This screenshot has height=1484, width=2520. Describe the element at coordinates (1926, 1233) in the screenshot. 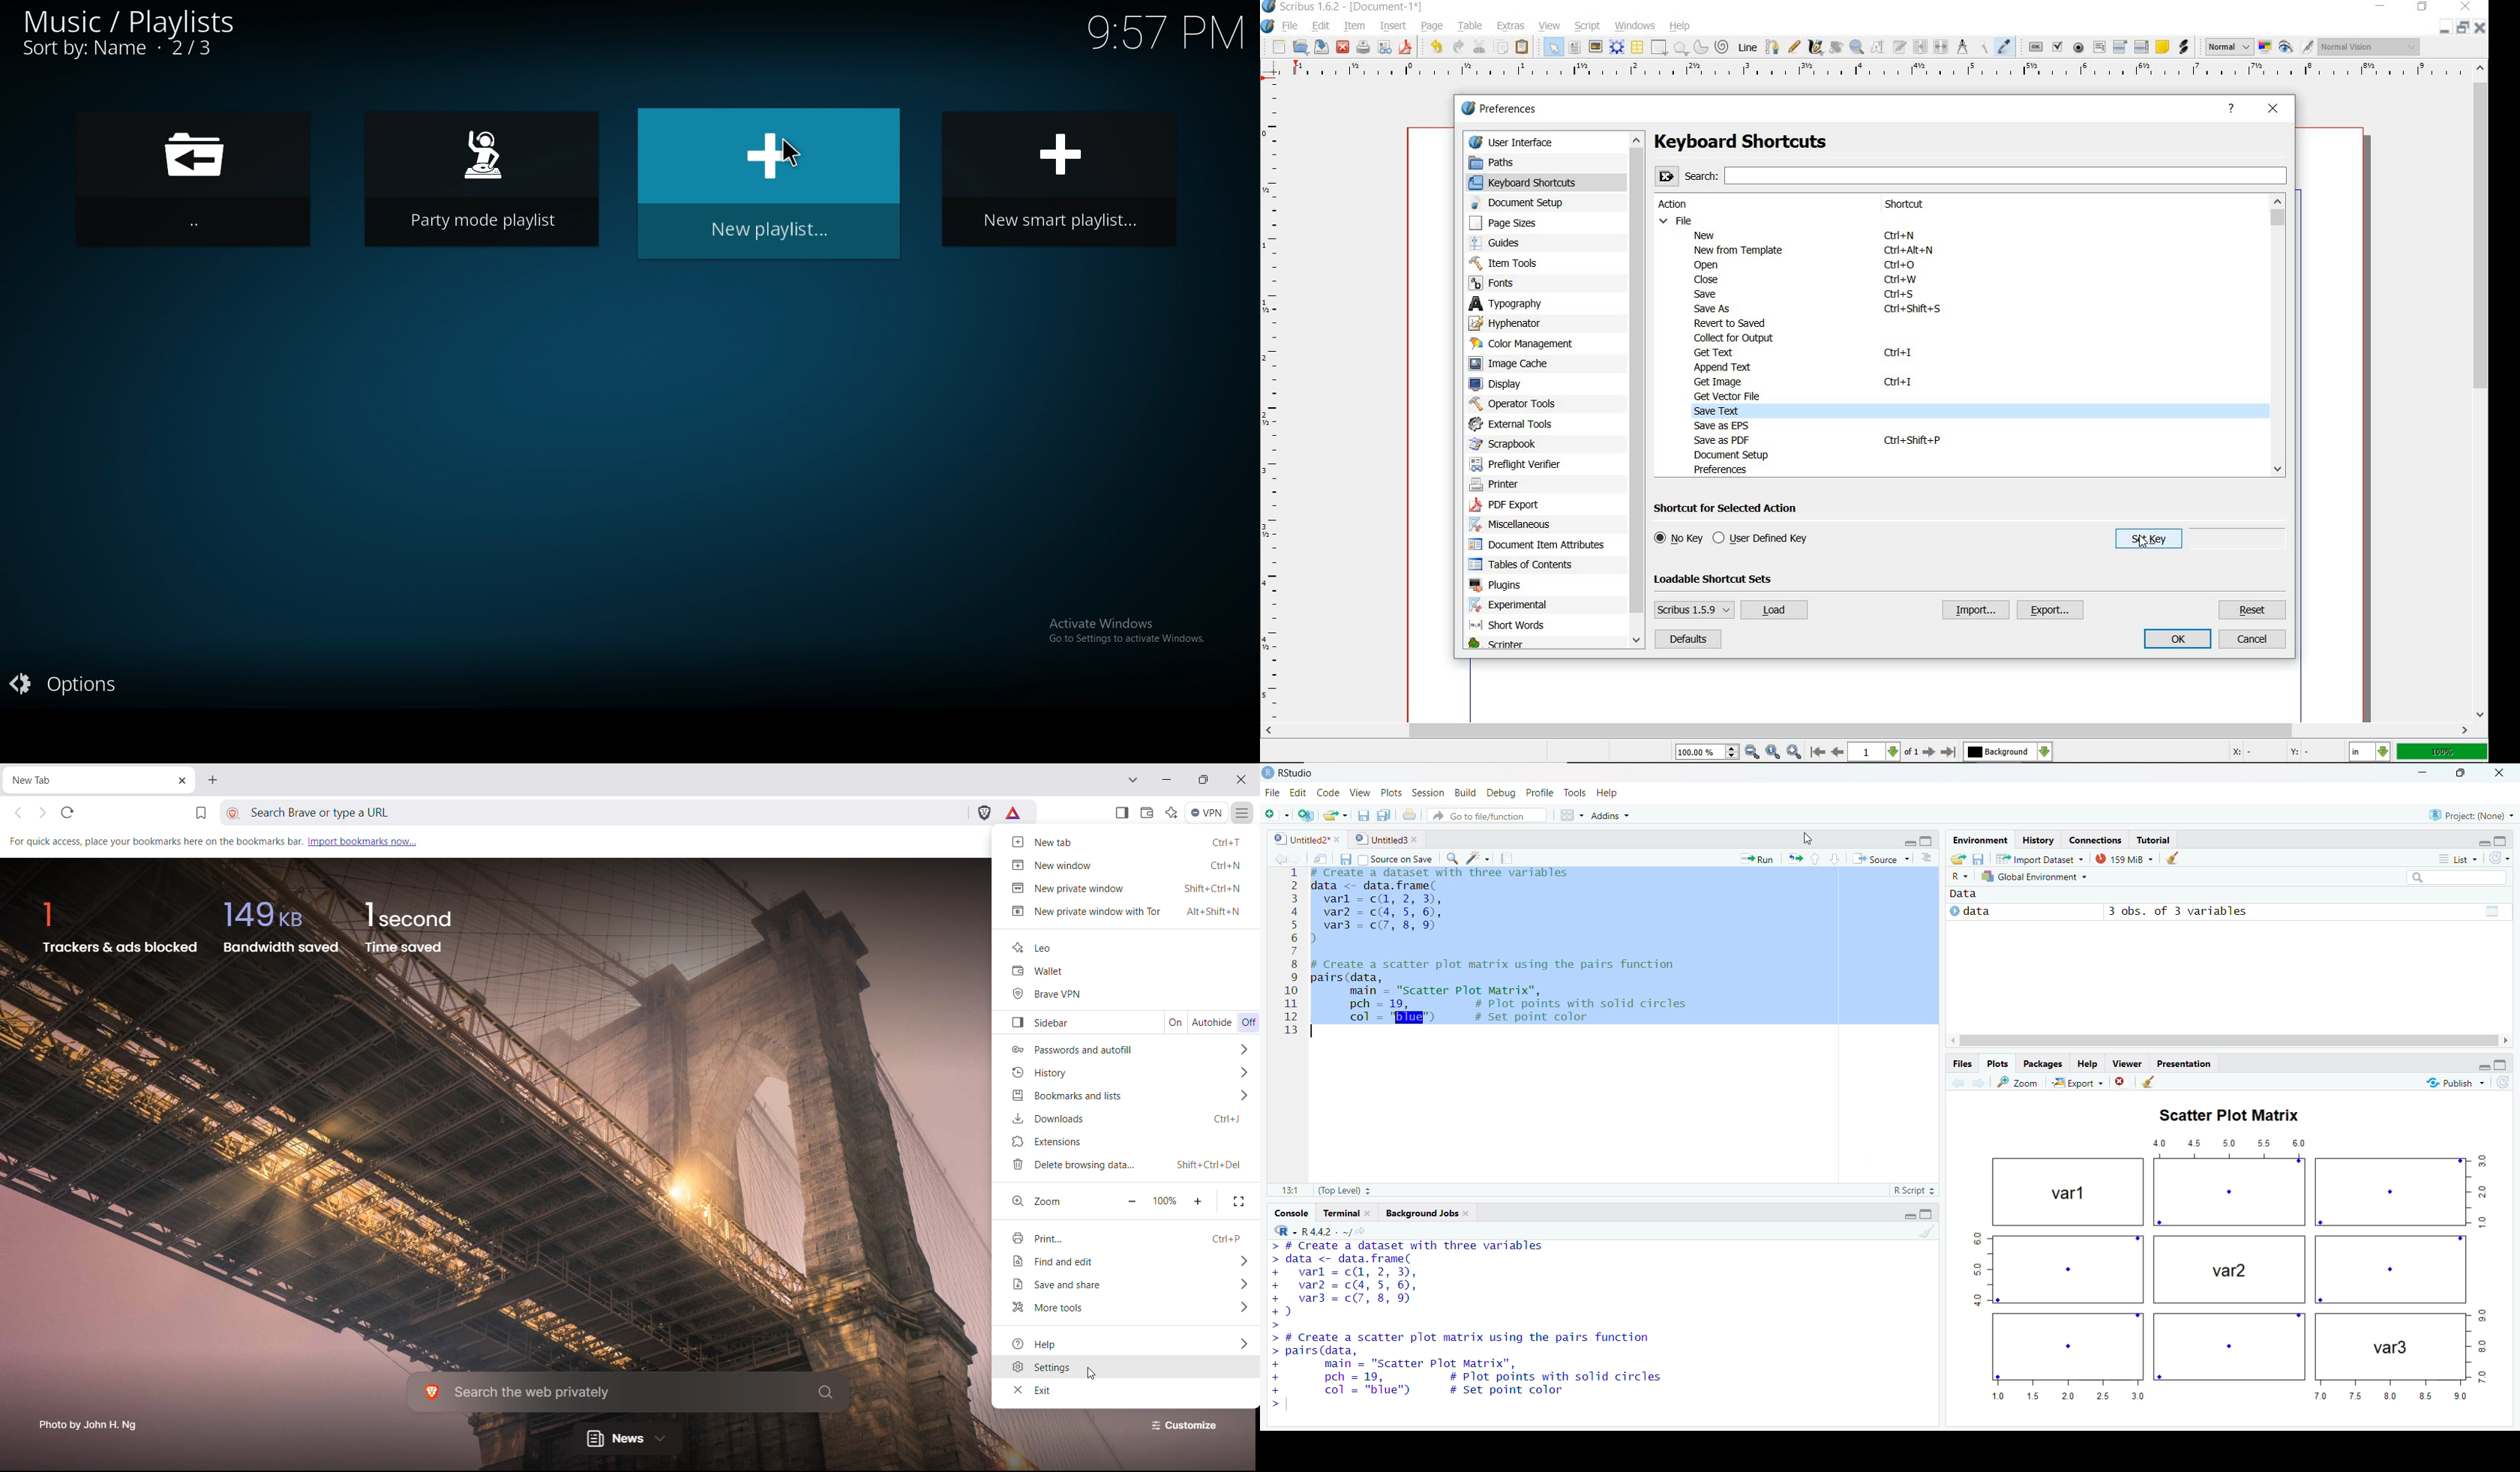

I see `clear console` at that location.